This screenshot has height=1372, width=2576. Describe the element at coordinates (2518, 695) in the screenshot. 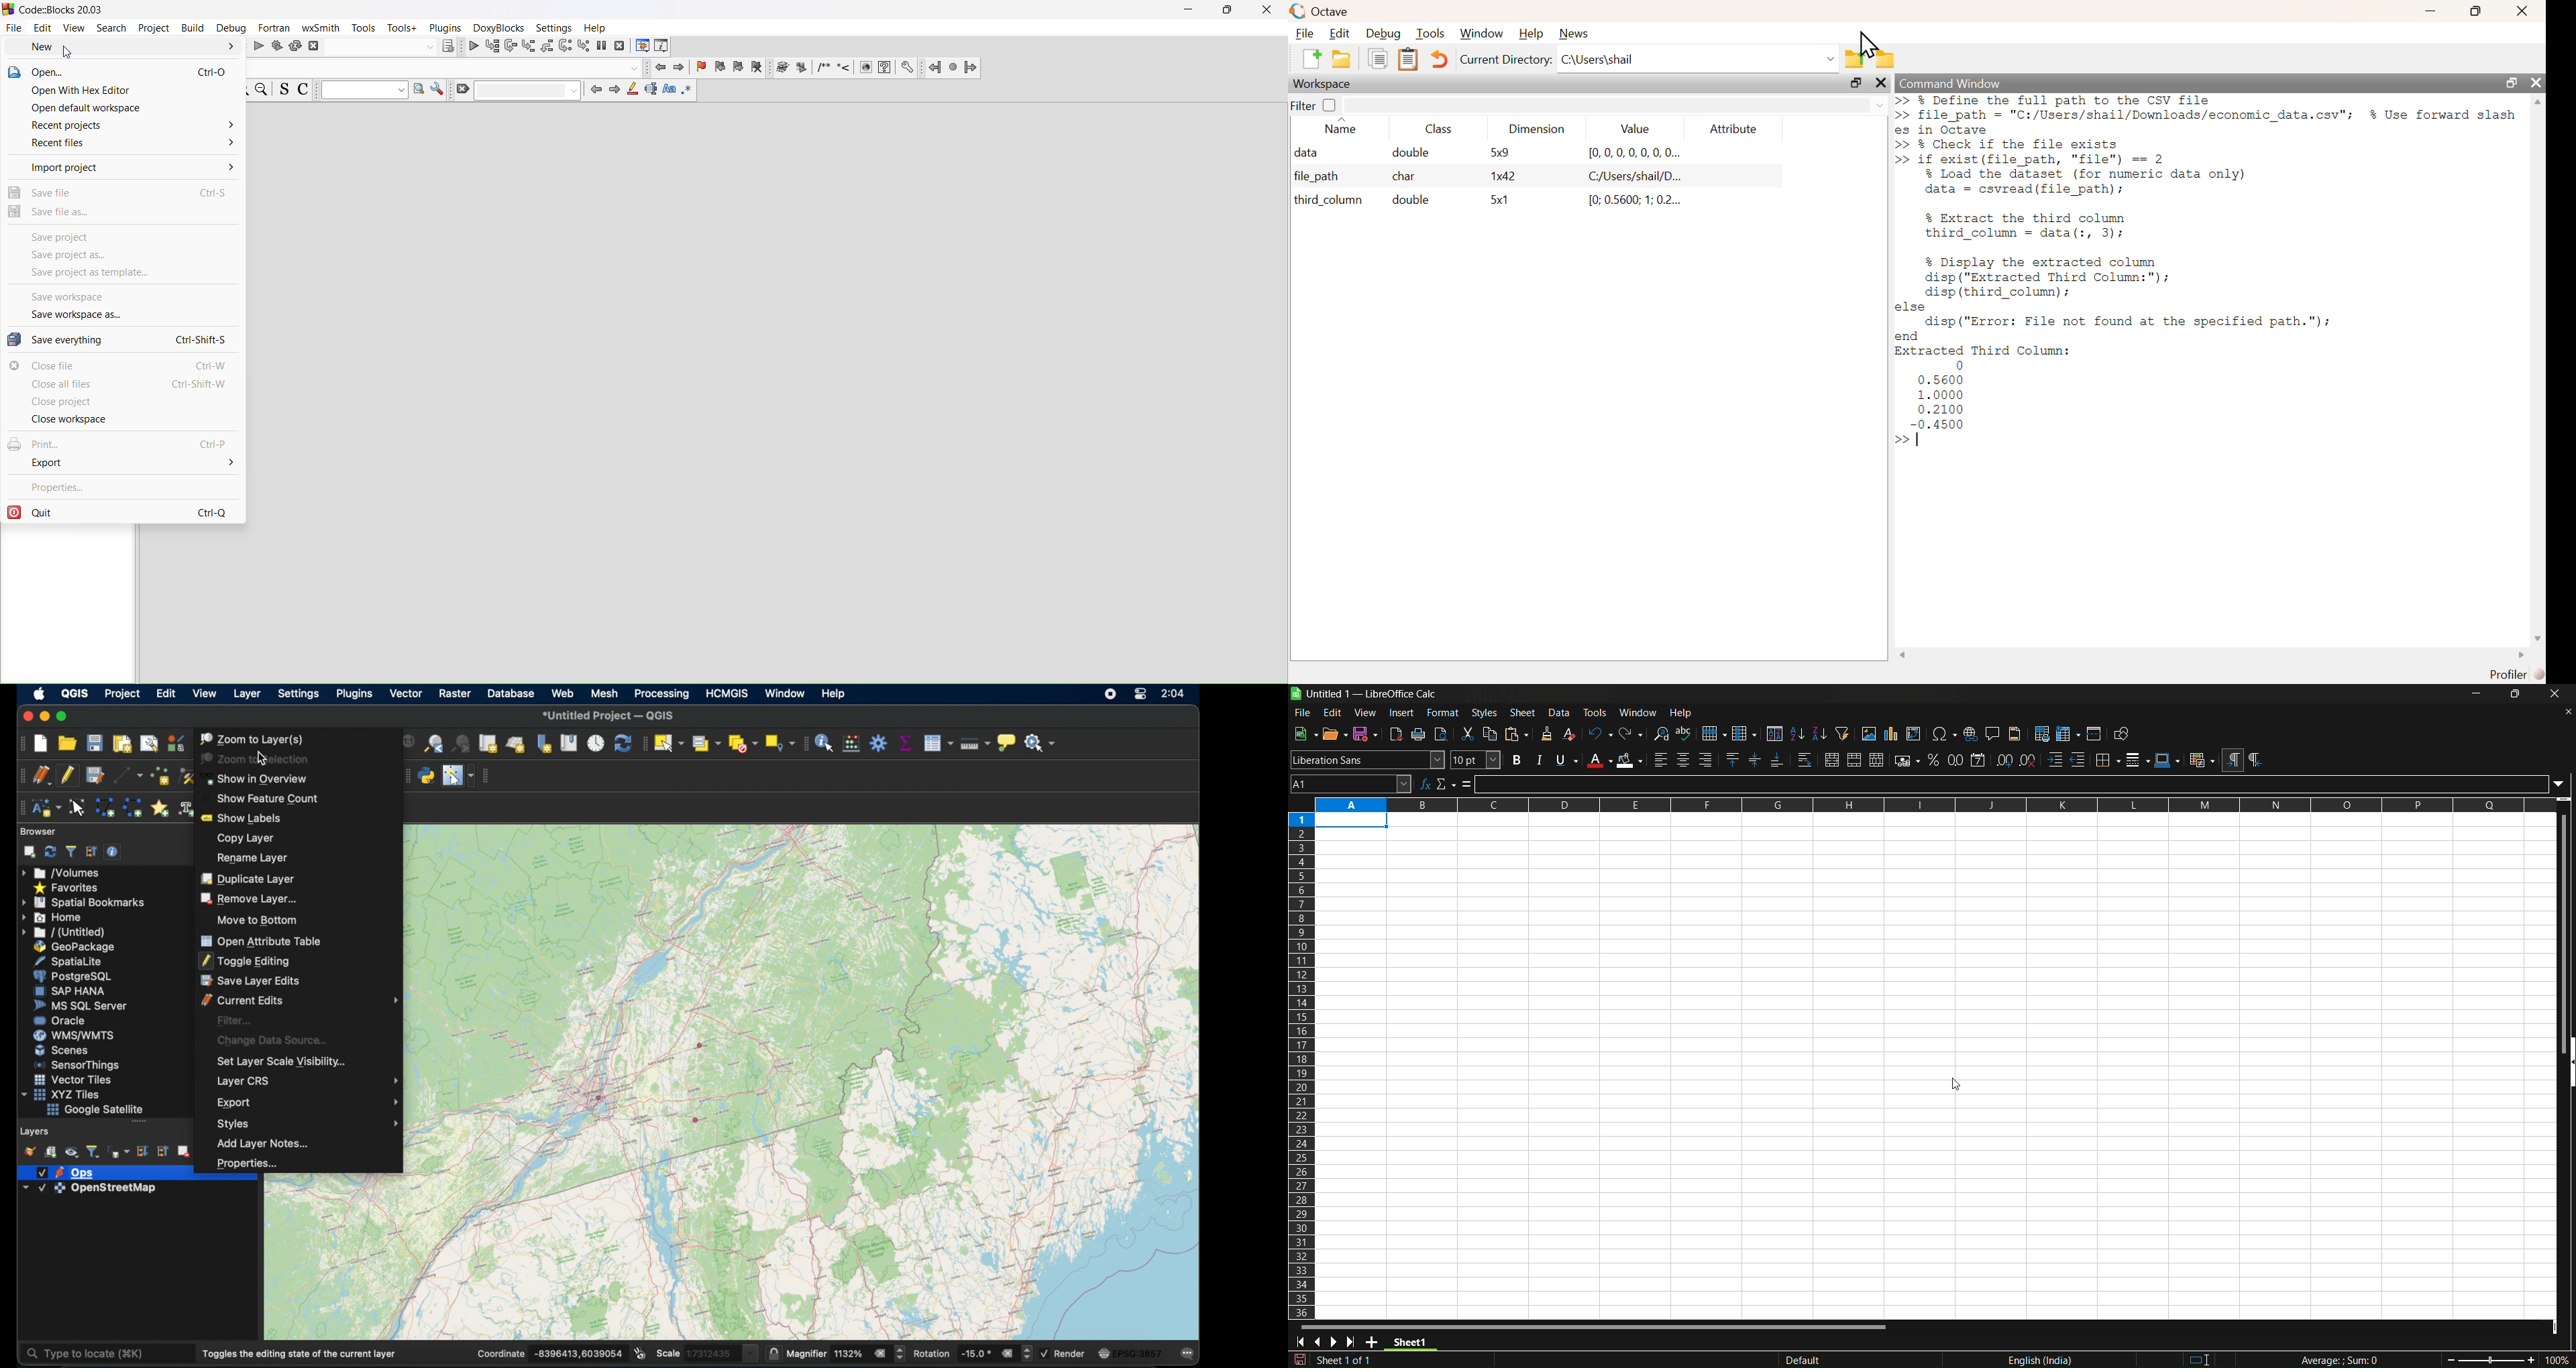

I see `maximize` at that location.